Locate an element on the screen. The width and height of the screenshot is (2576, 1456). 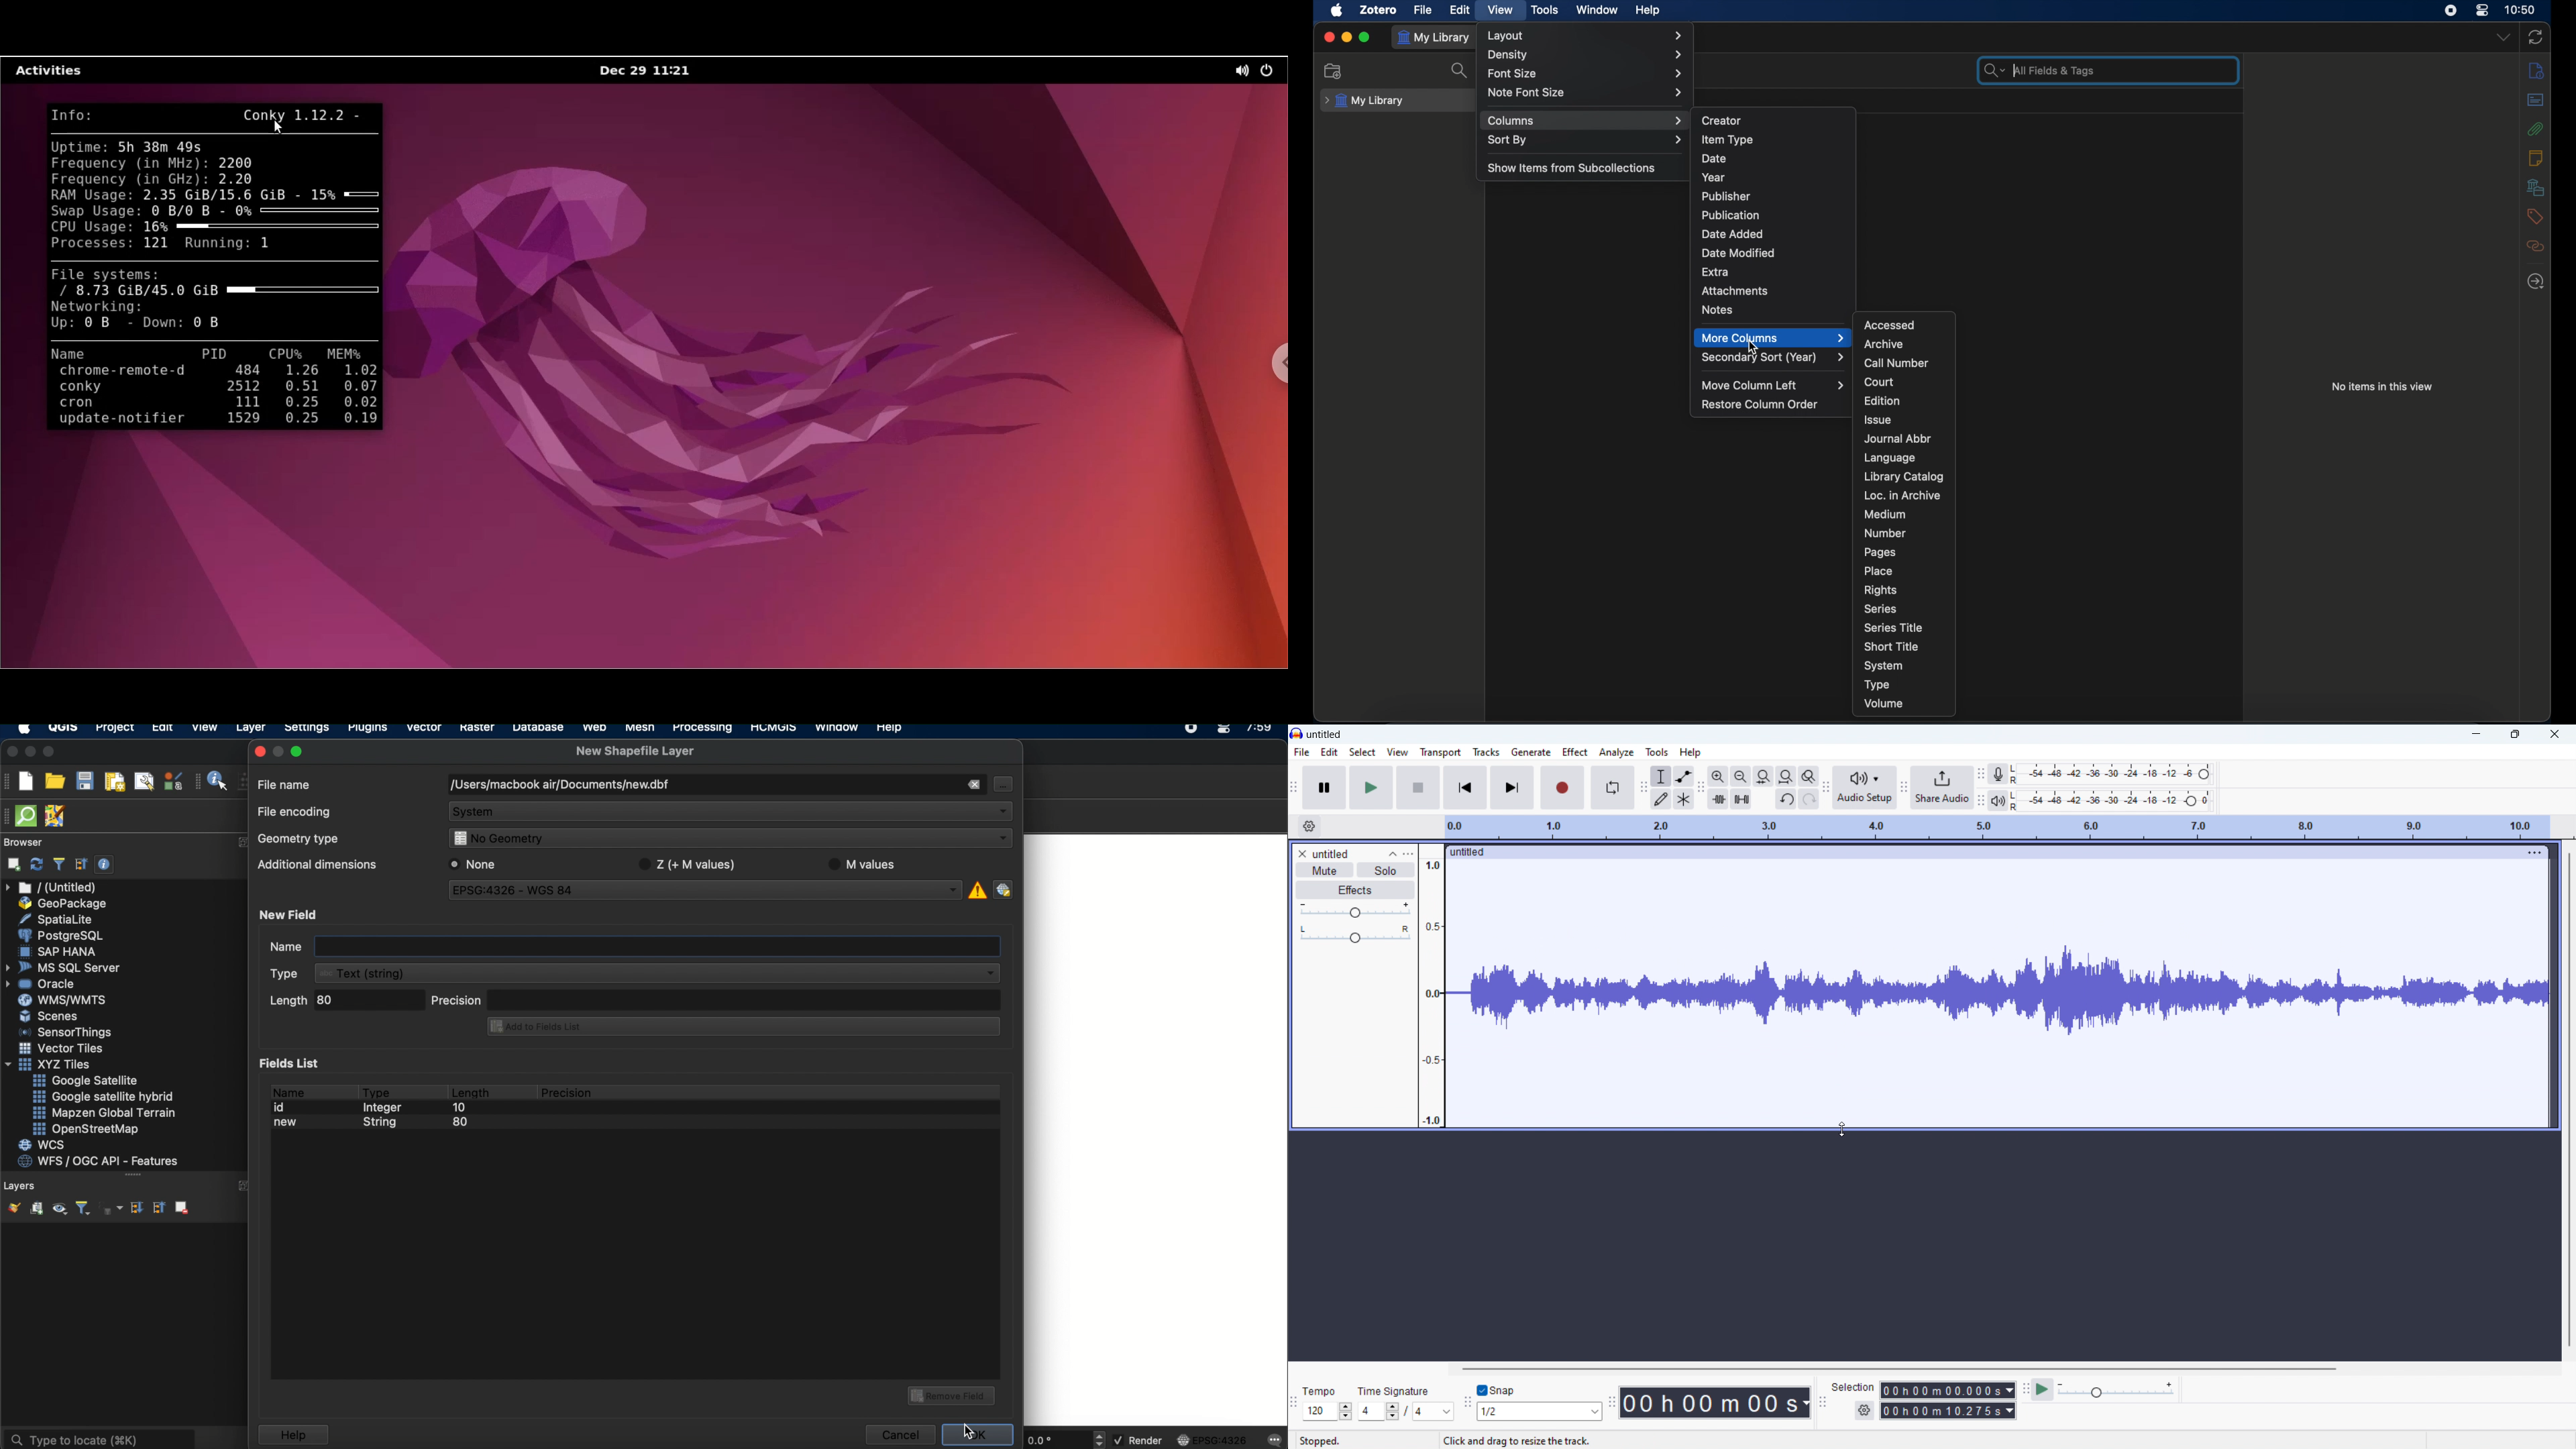
edit is located at coordinates (1460, 10).